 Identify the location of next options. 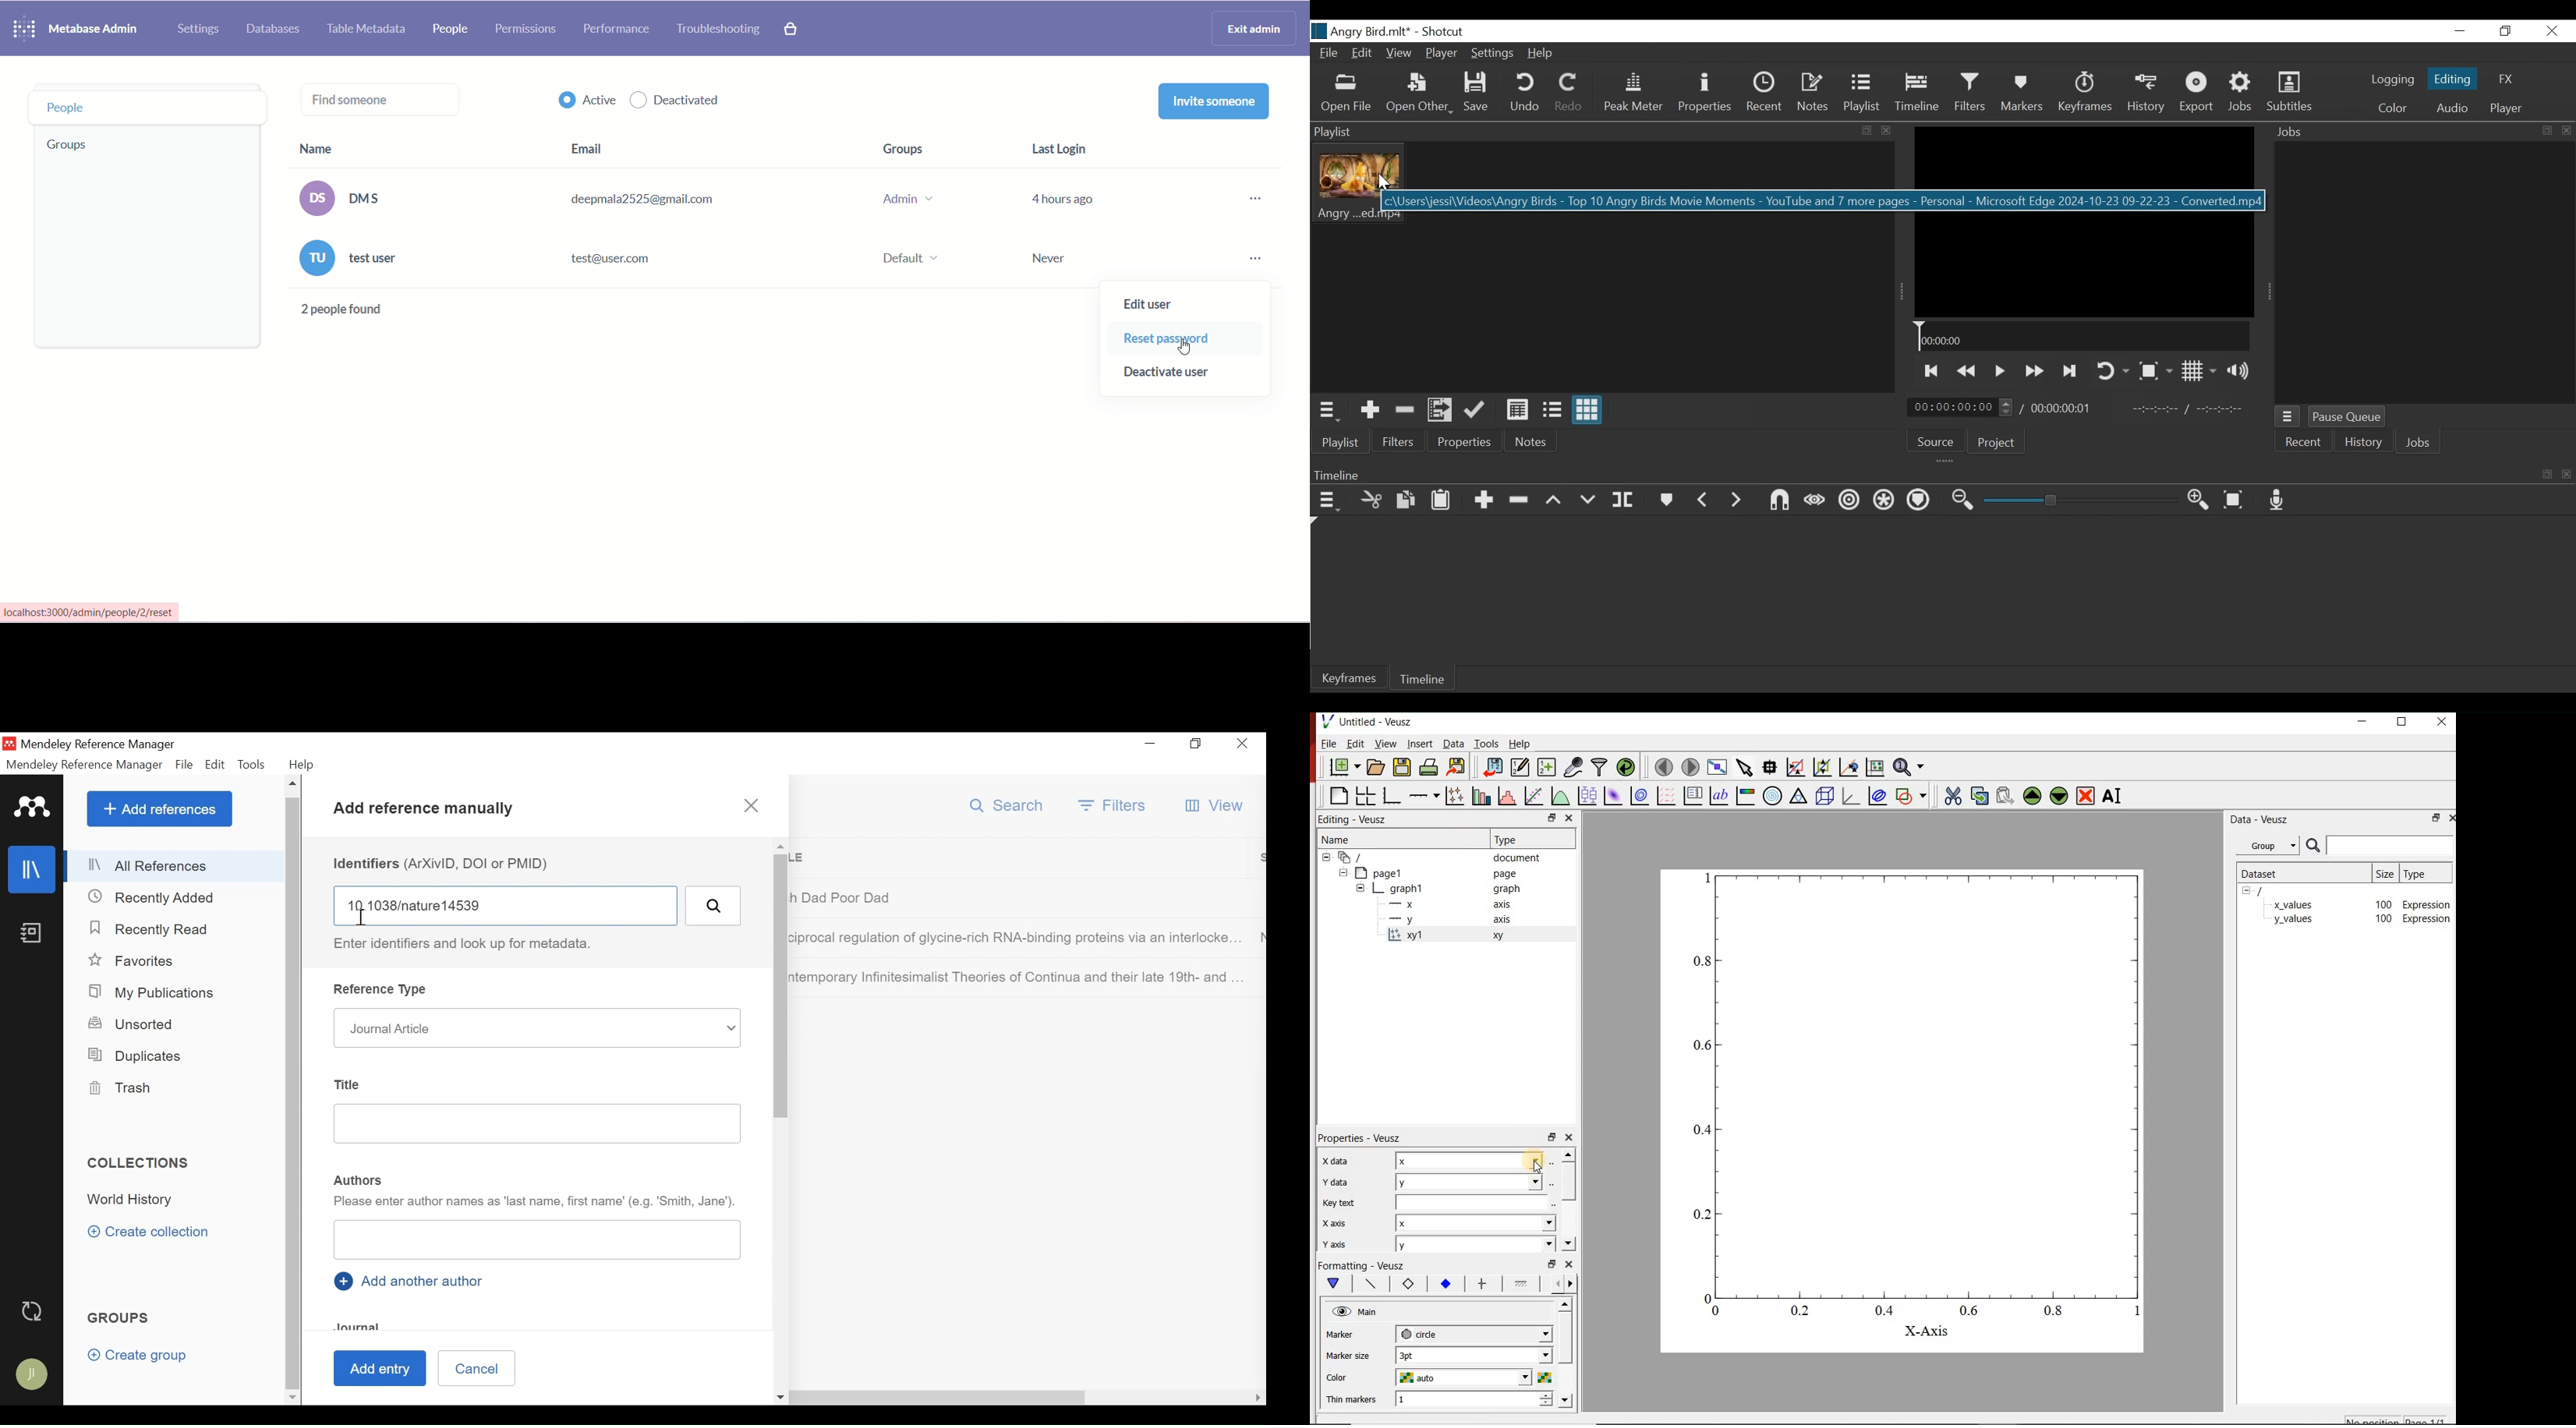
(1573, 1284).